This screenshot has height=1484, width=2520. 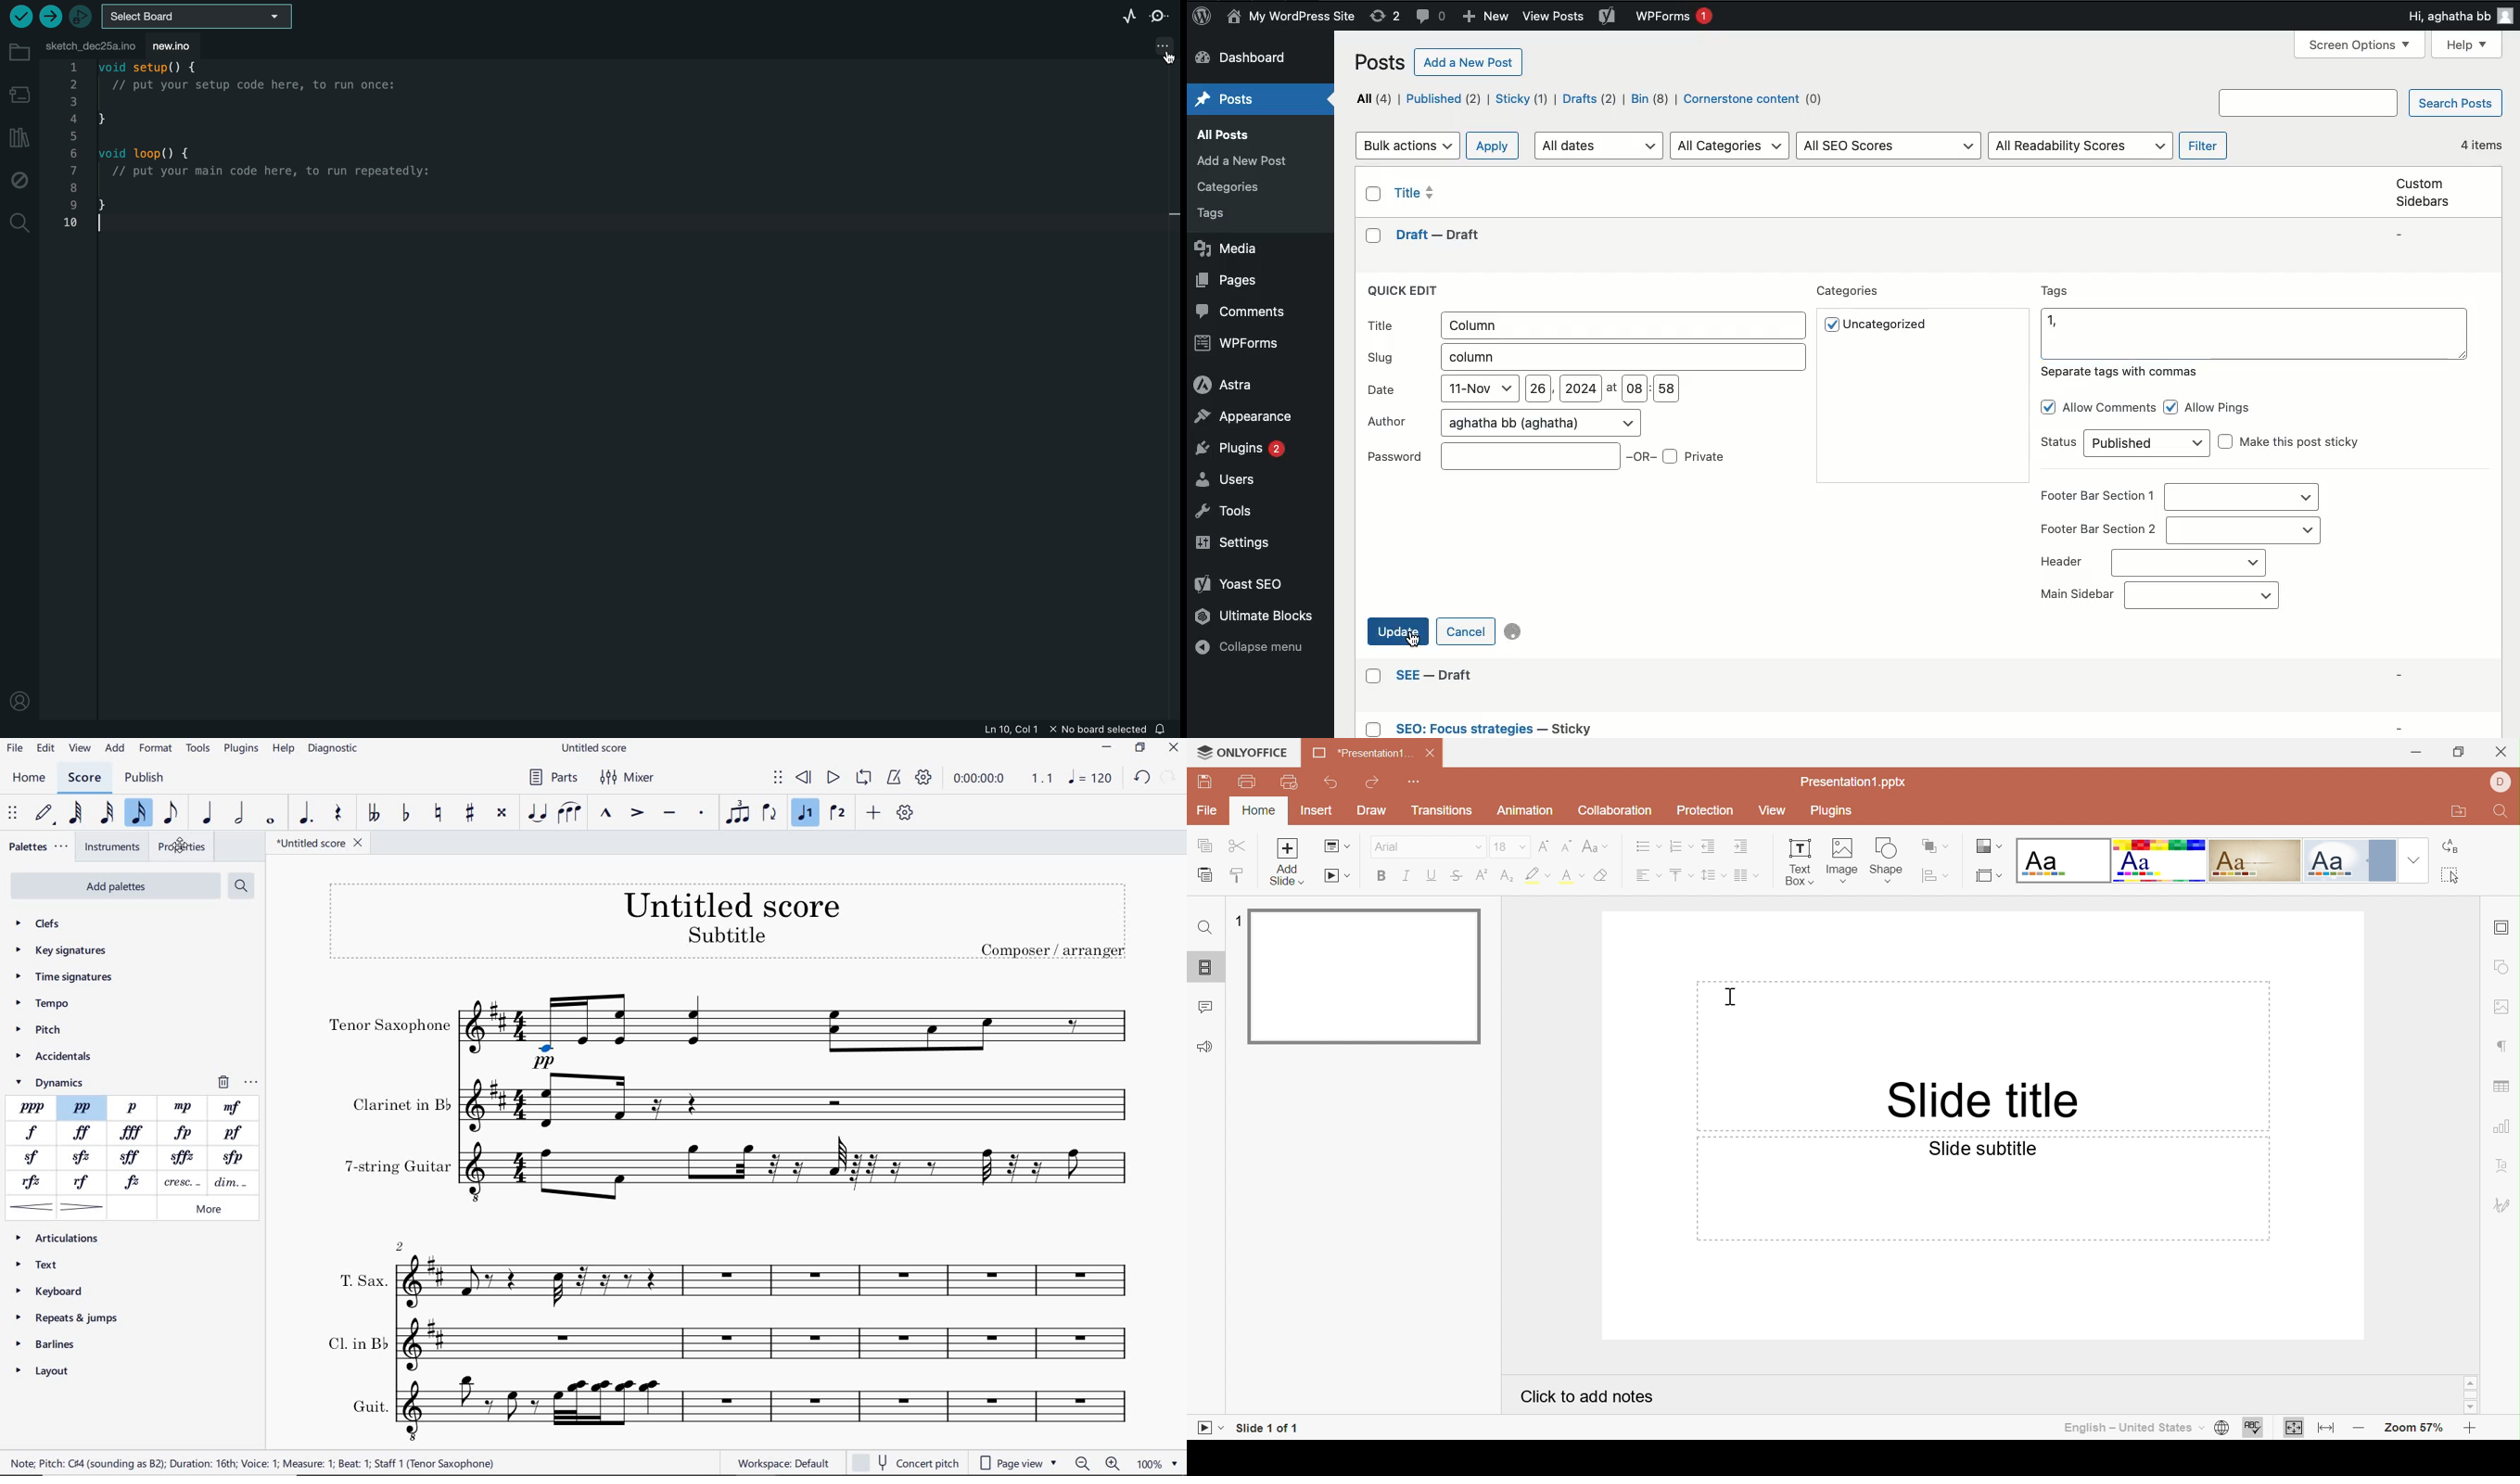 I want to click on table settings, so click(x=2502, y=1088).